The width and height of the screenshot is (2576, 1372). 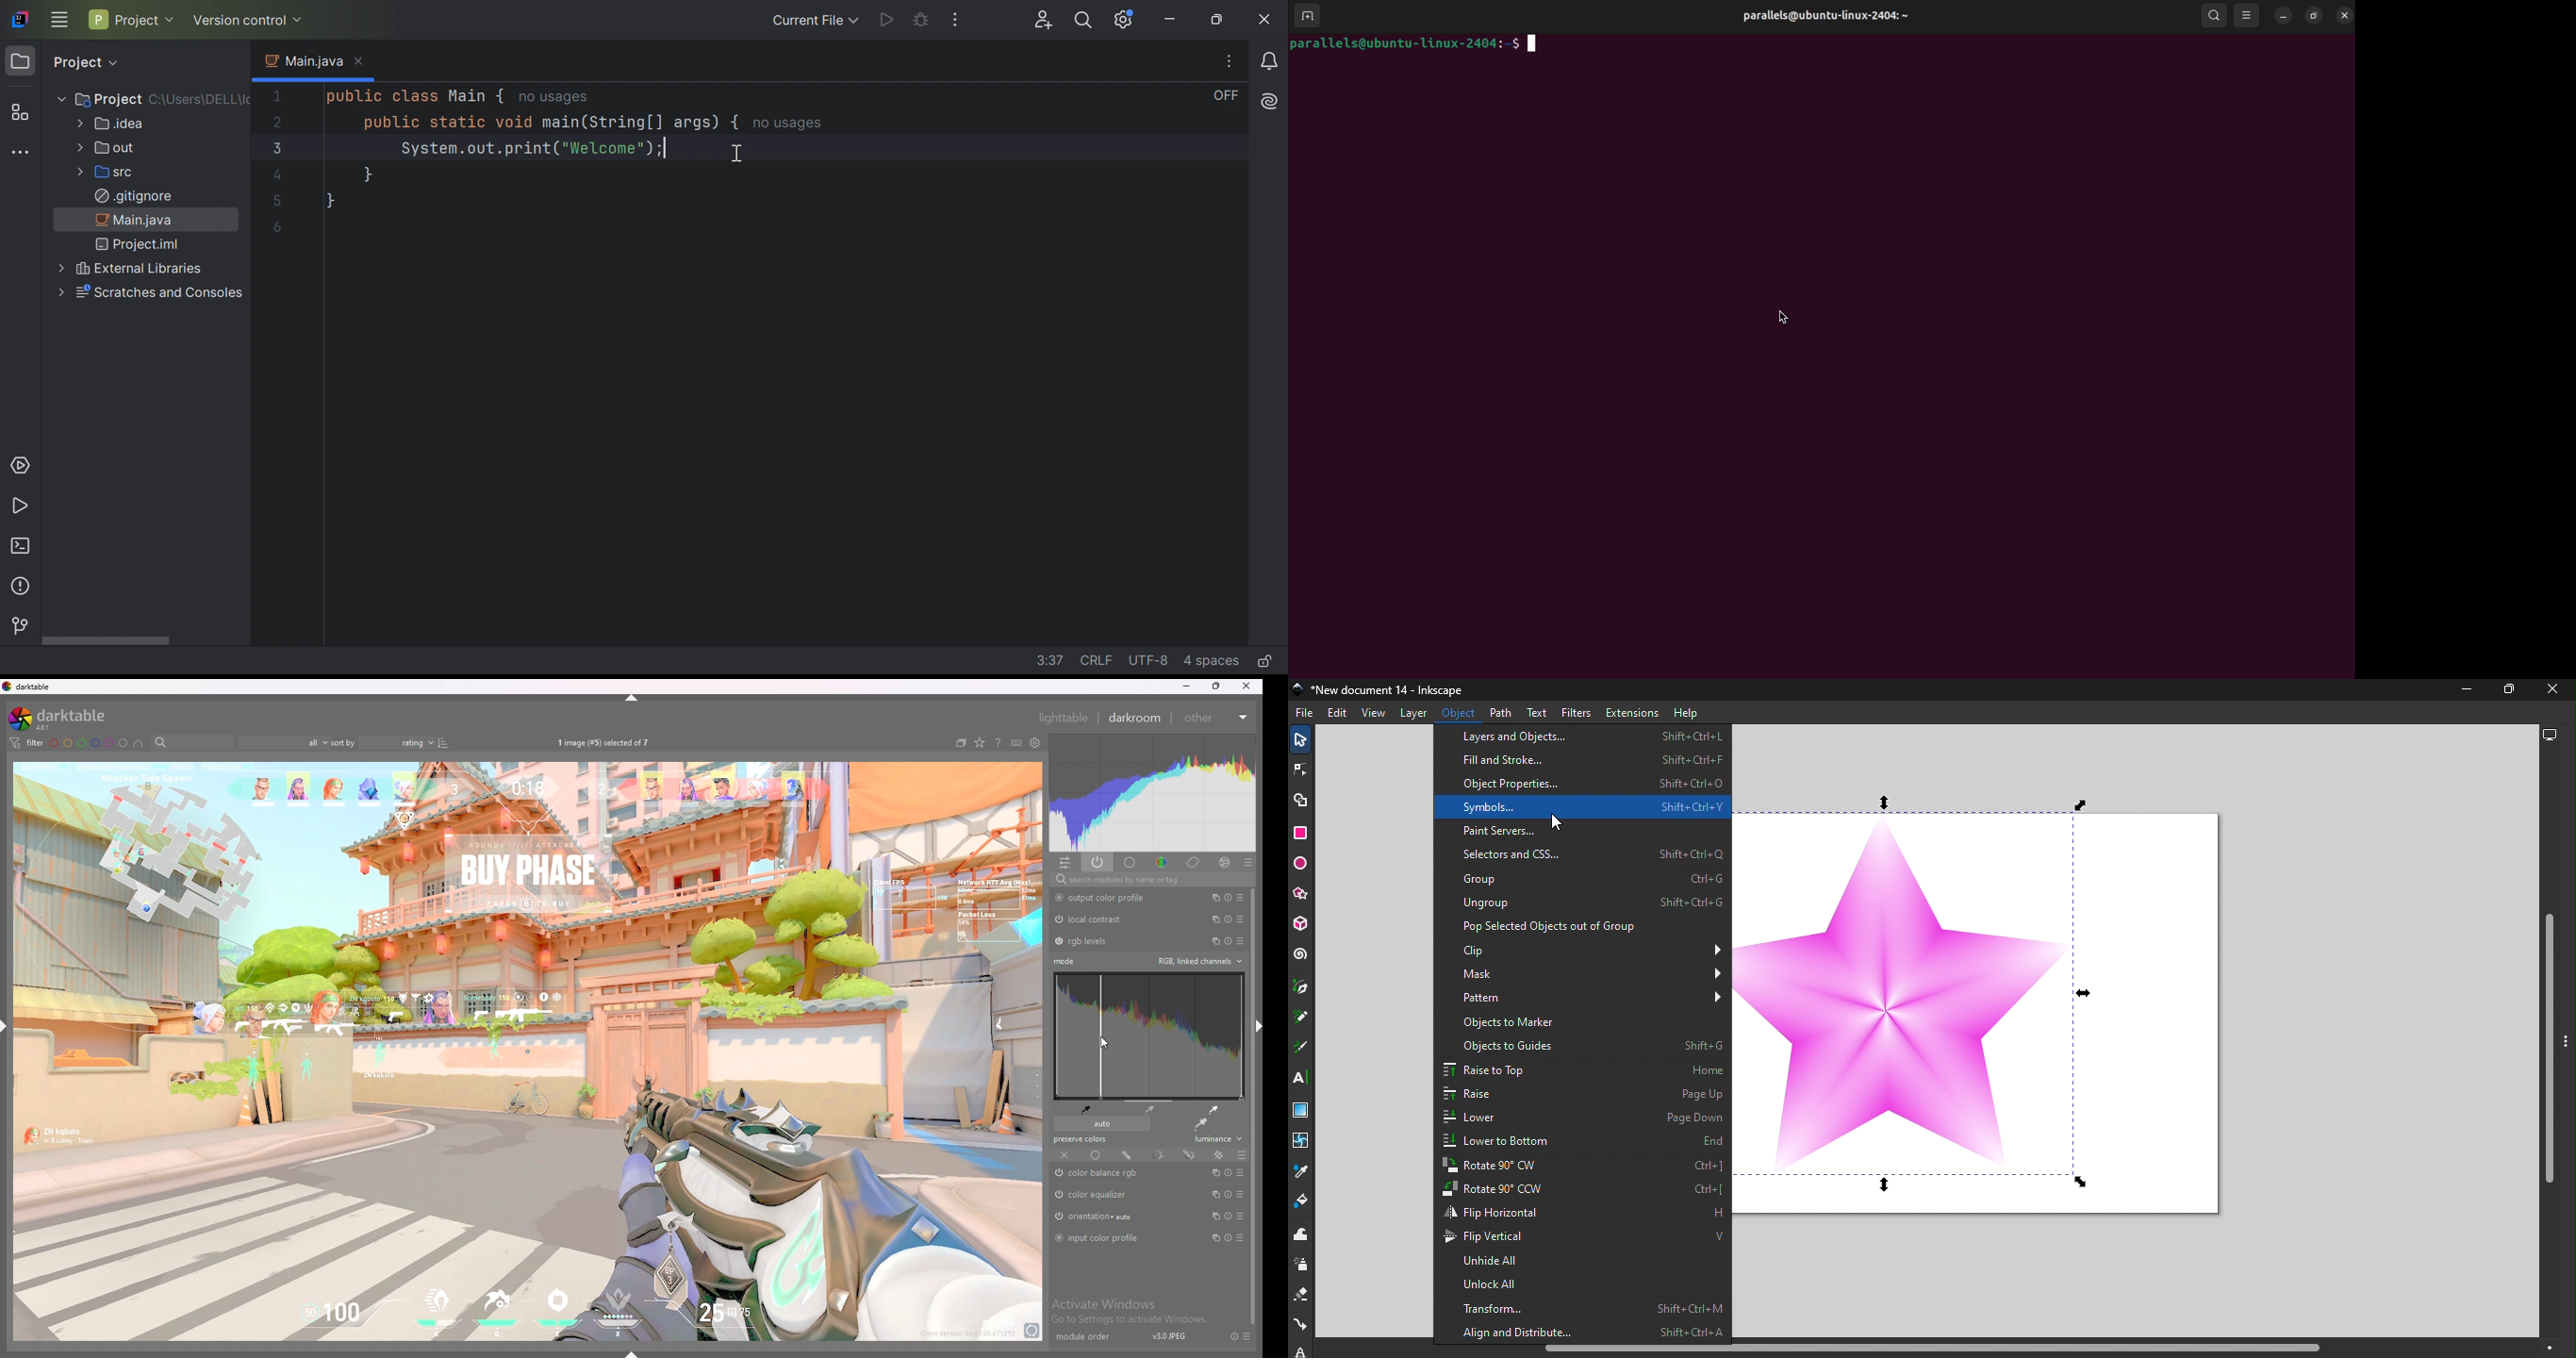 I want to click on parametric mask, so click(x=1158, y=1155).